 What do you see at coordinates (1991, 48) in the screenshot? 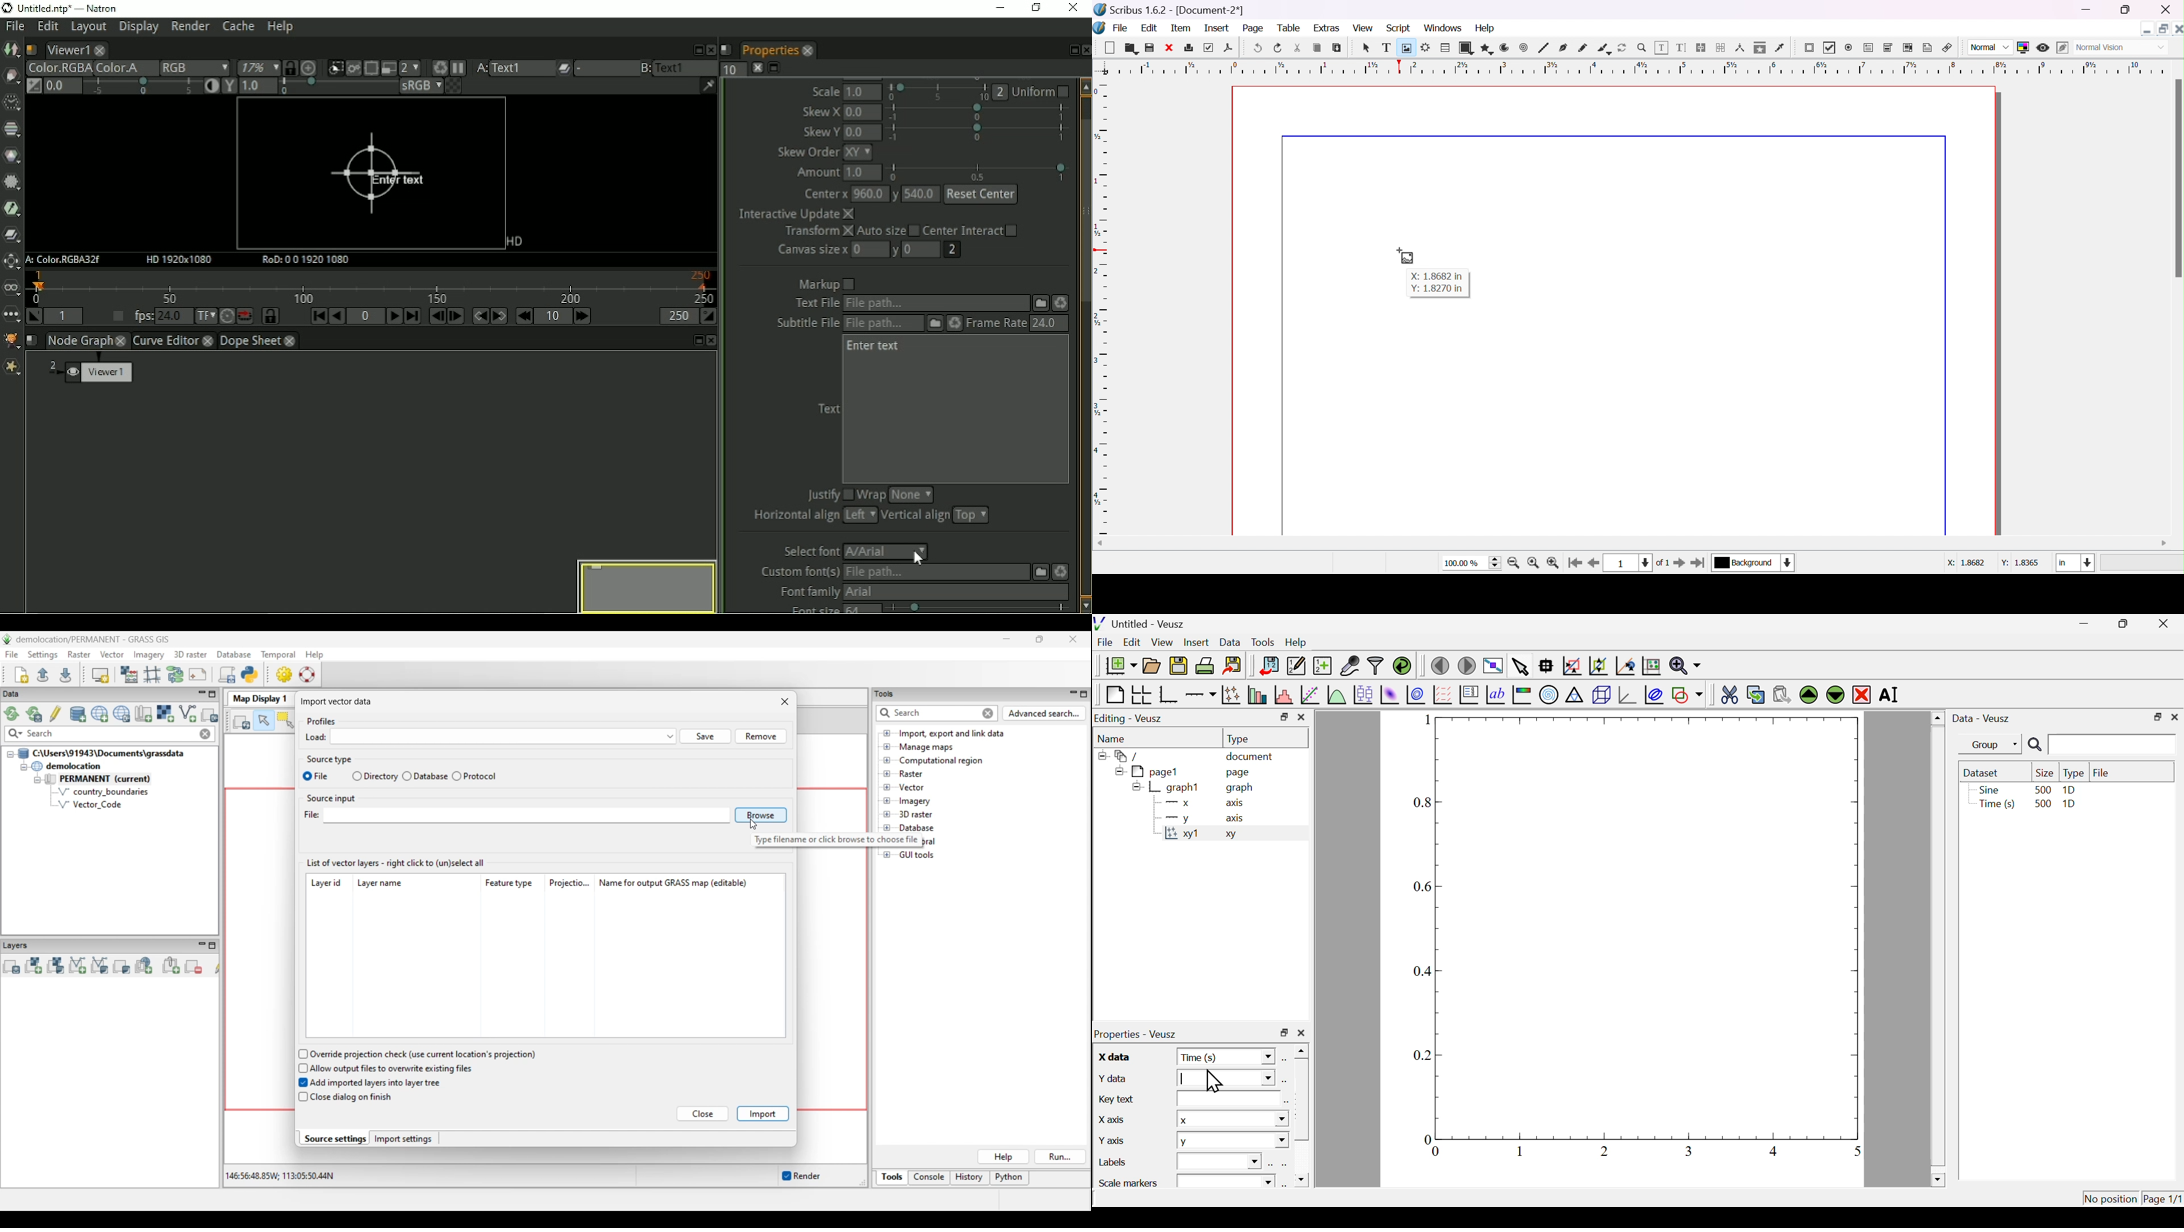
I see `normal` at bounding box center [1991, 48].